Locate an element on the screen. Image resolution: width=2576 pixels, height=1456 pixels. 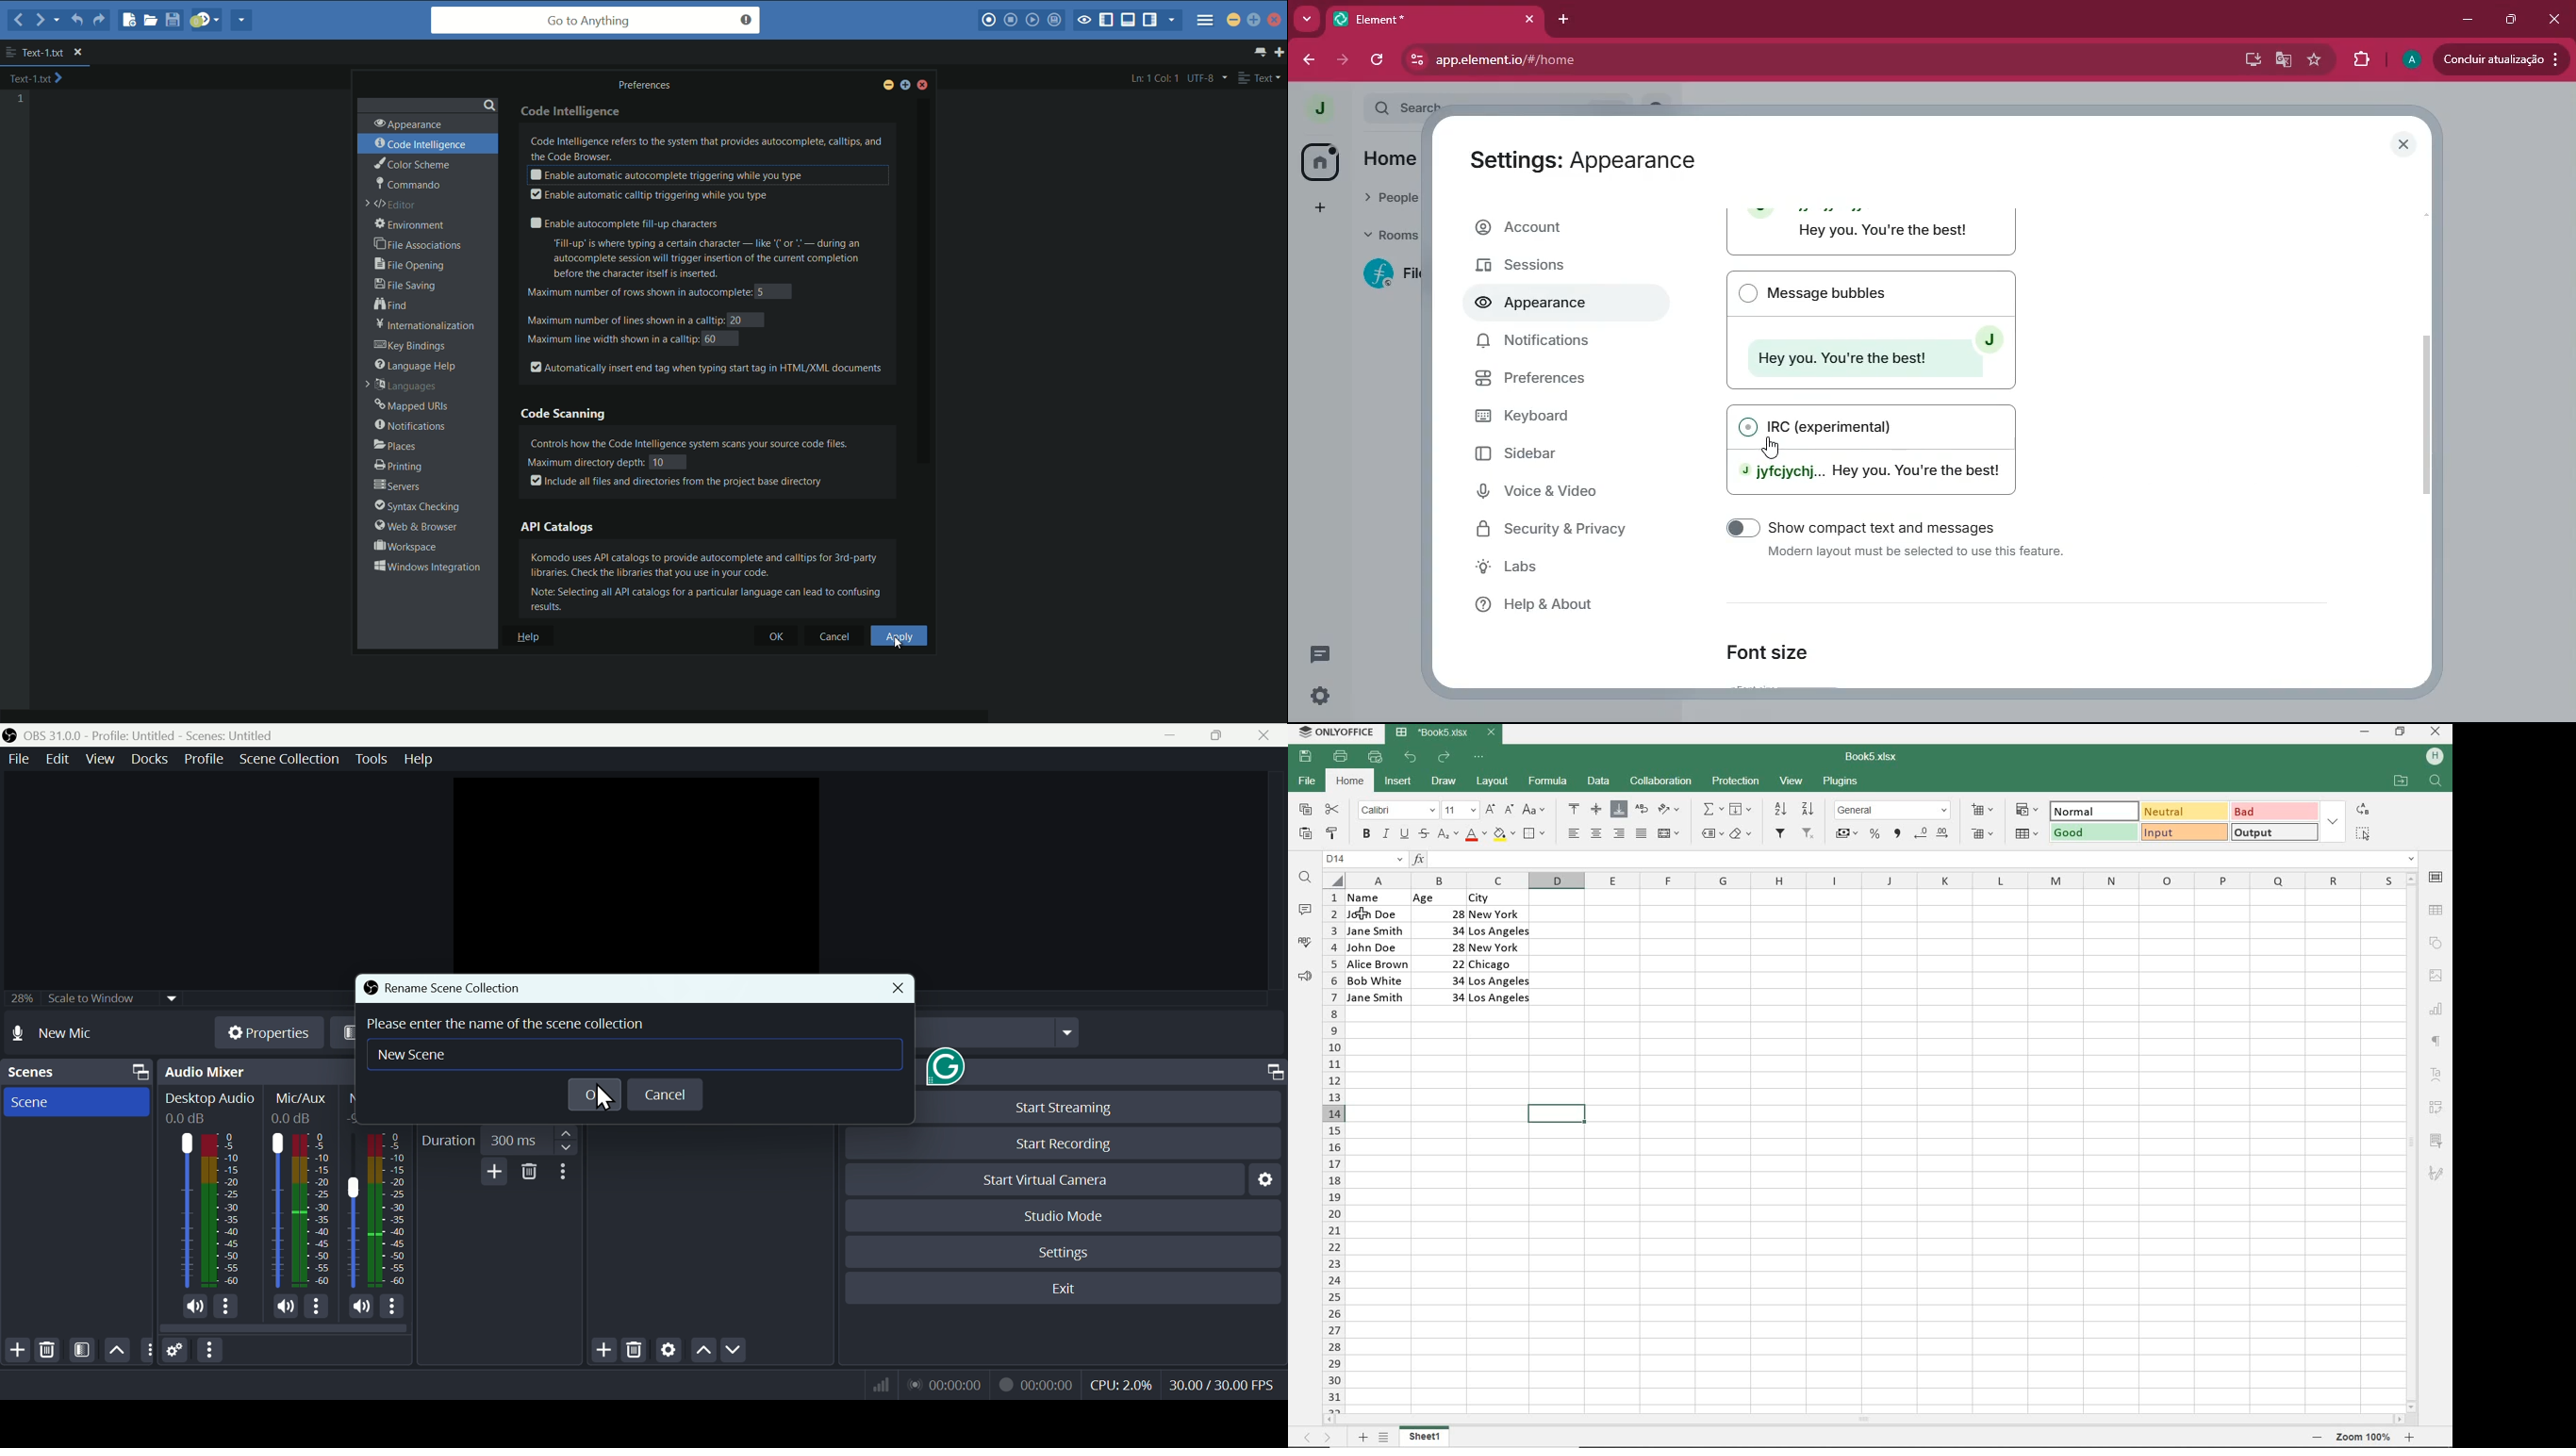
STRIKETHROUGH is located at coordinates (1423, 834).